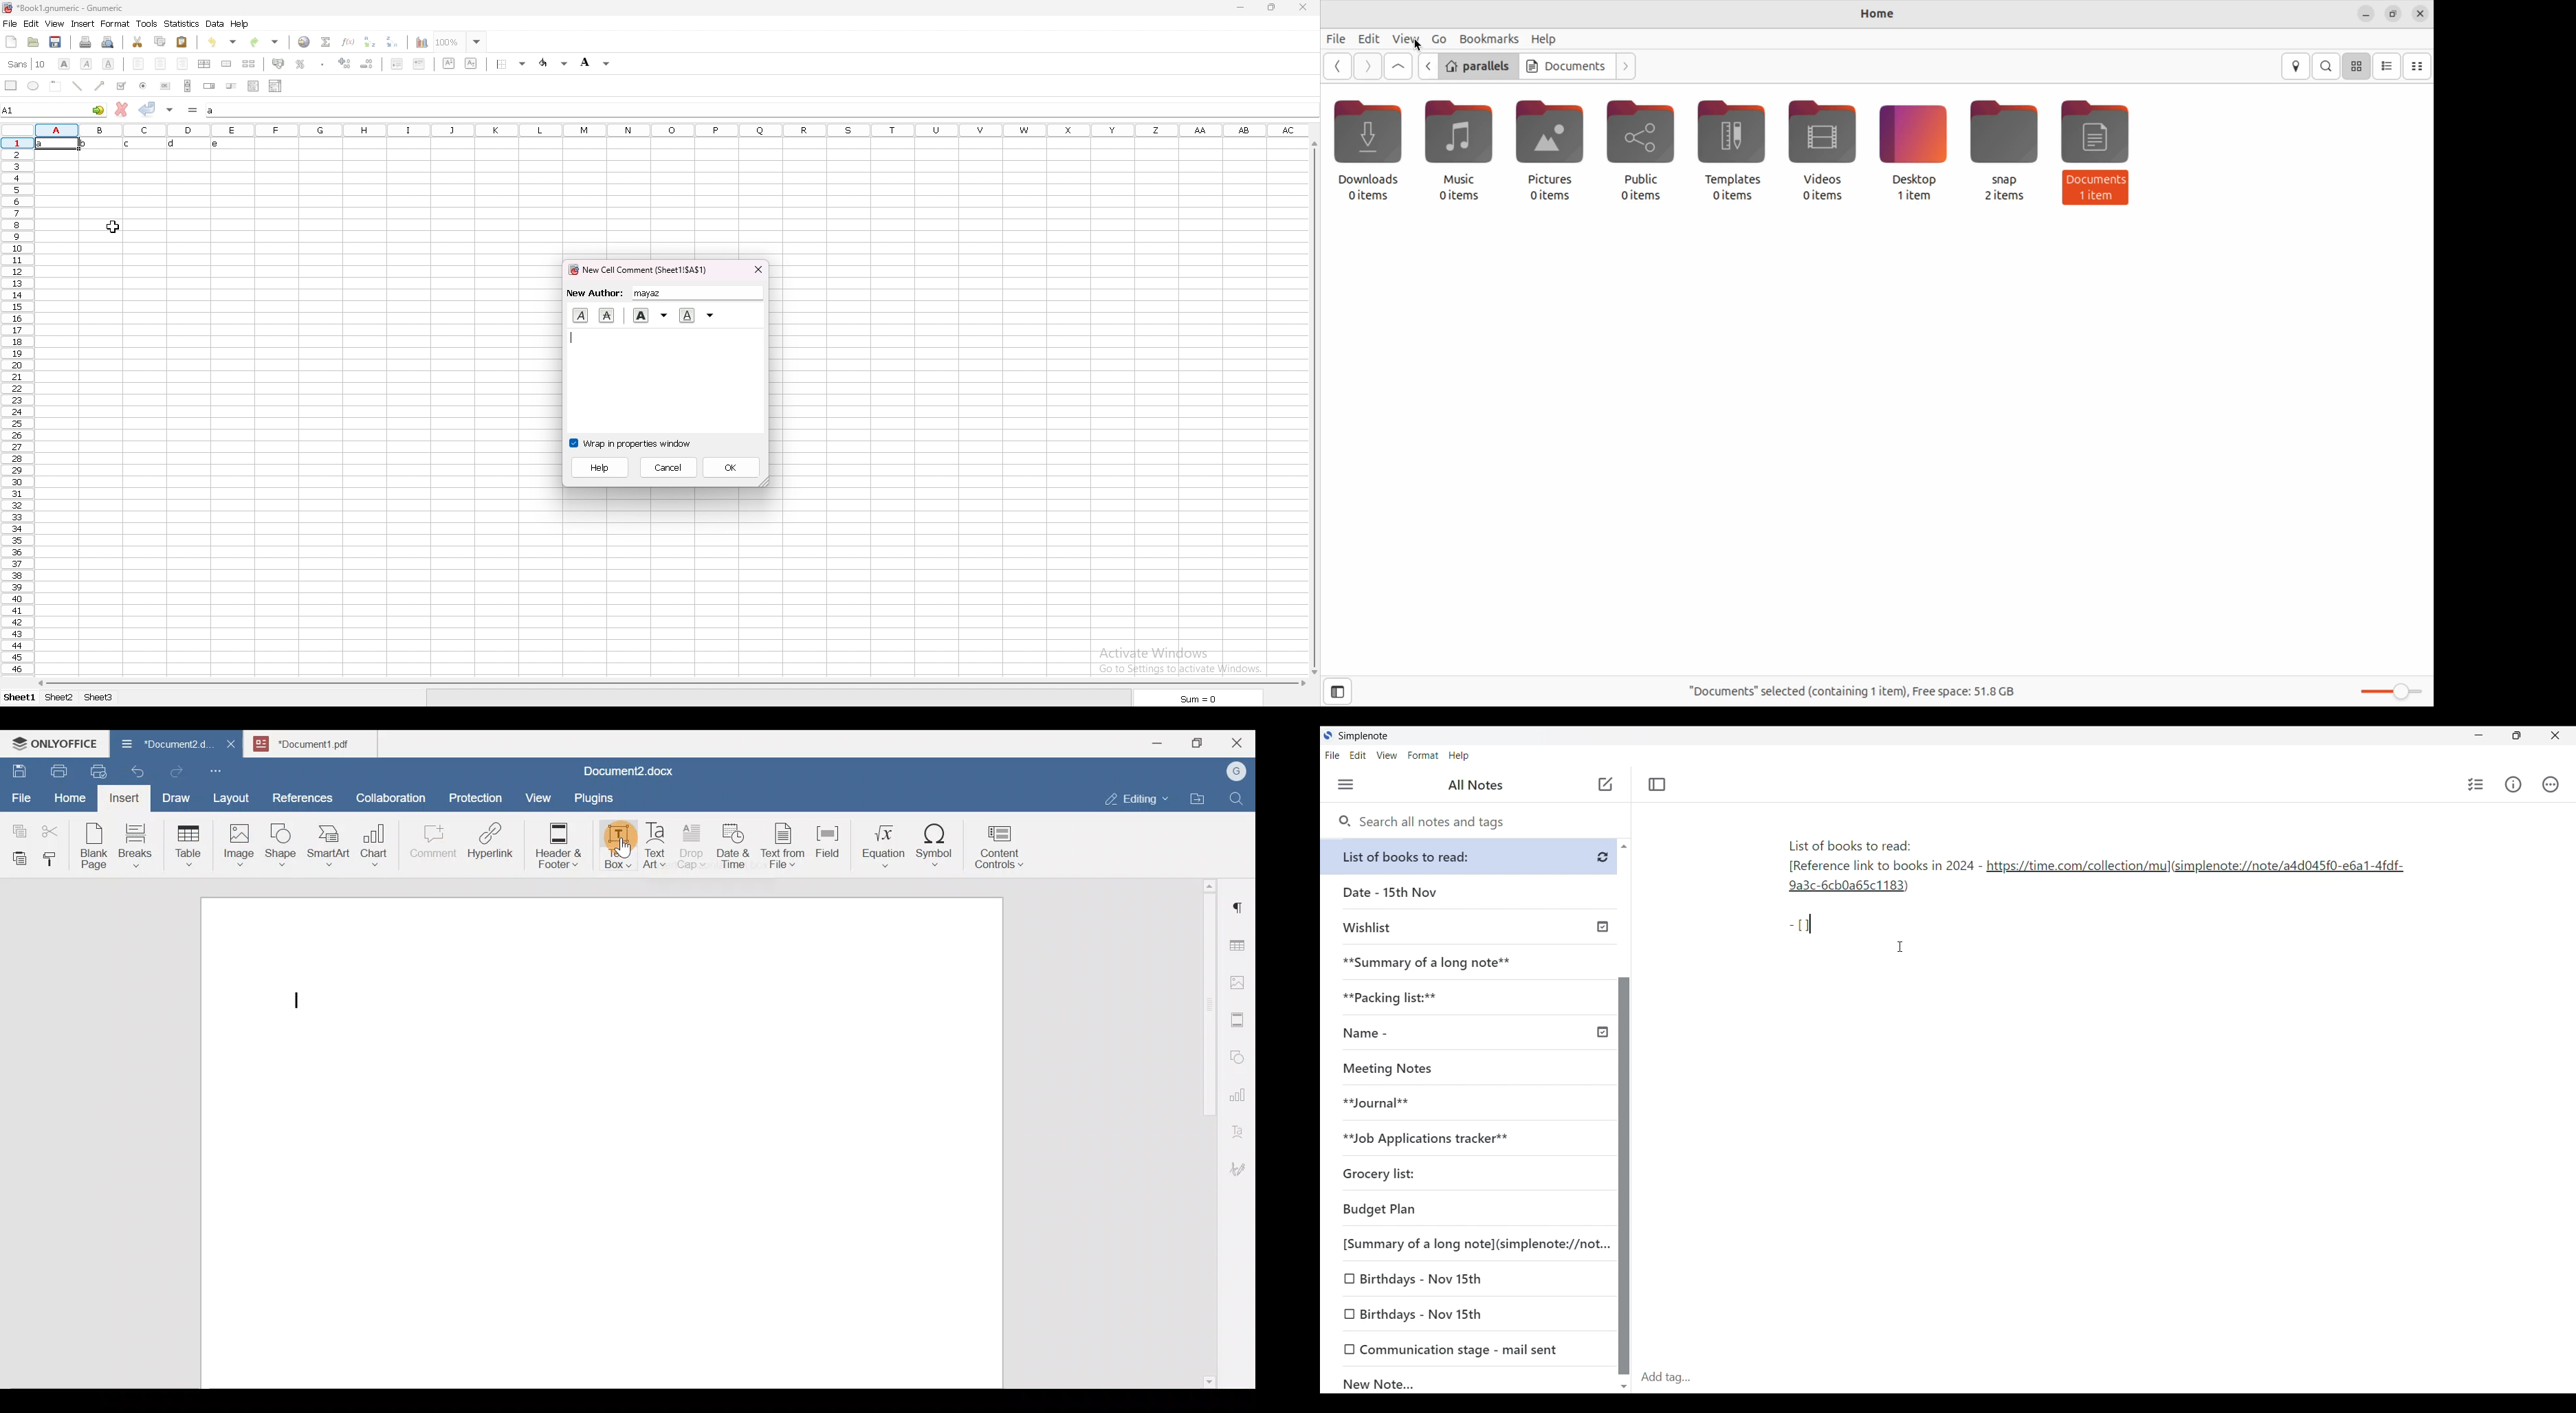  I want to click on References, so click(302, 795).